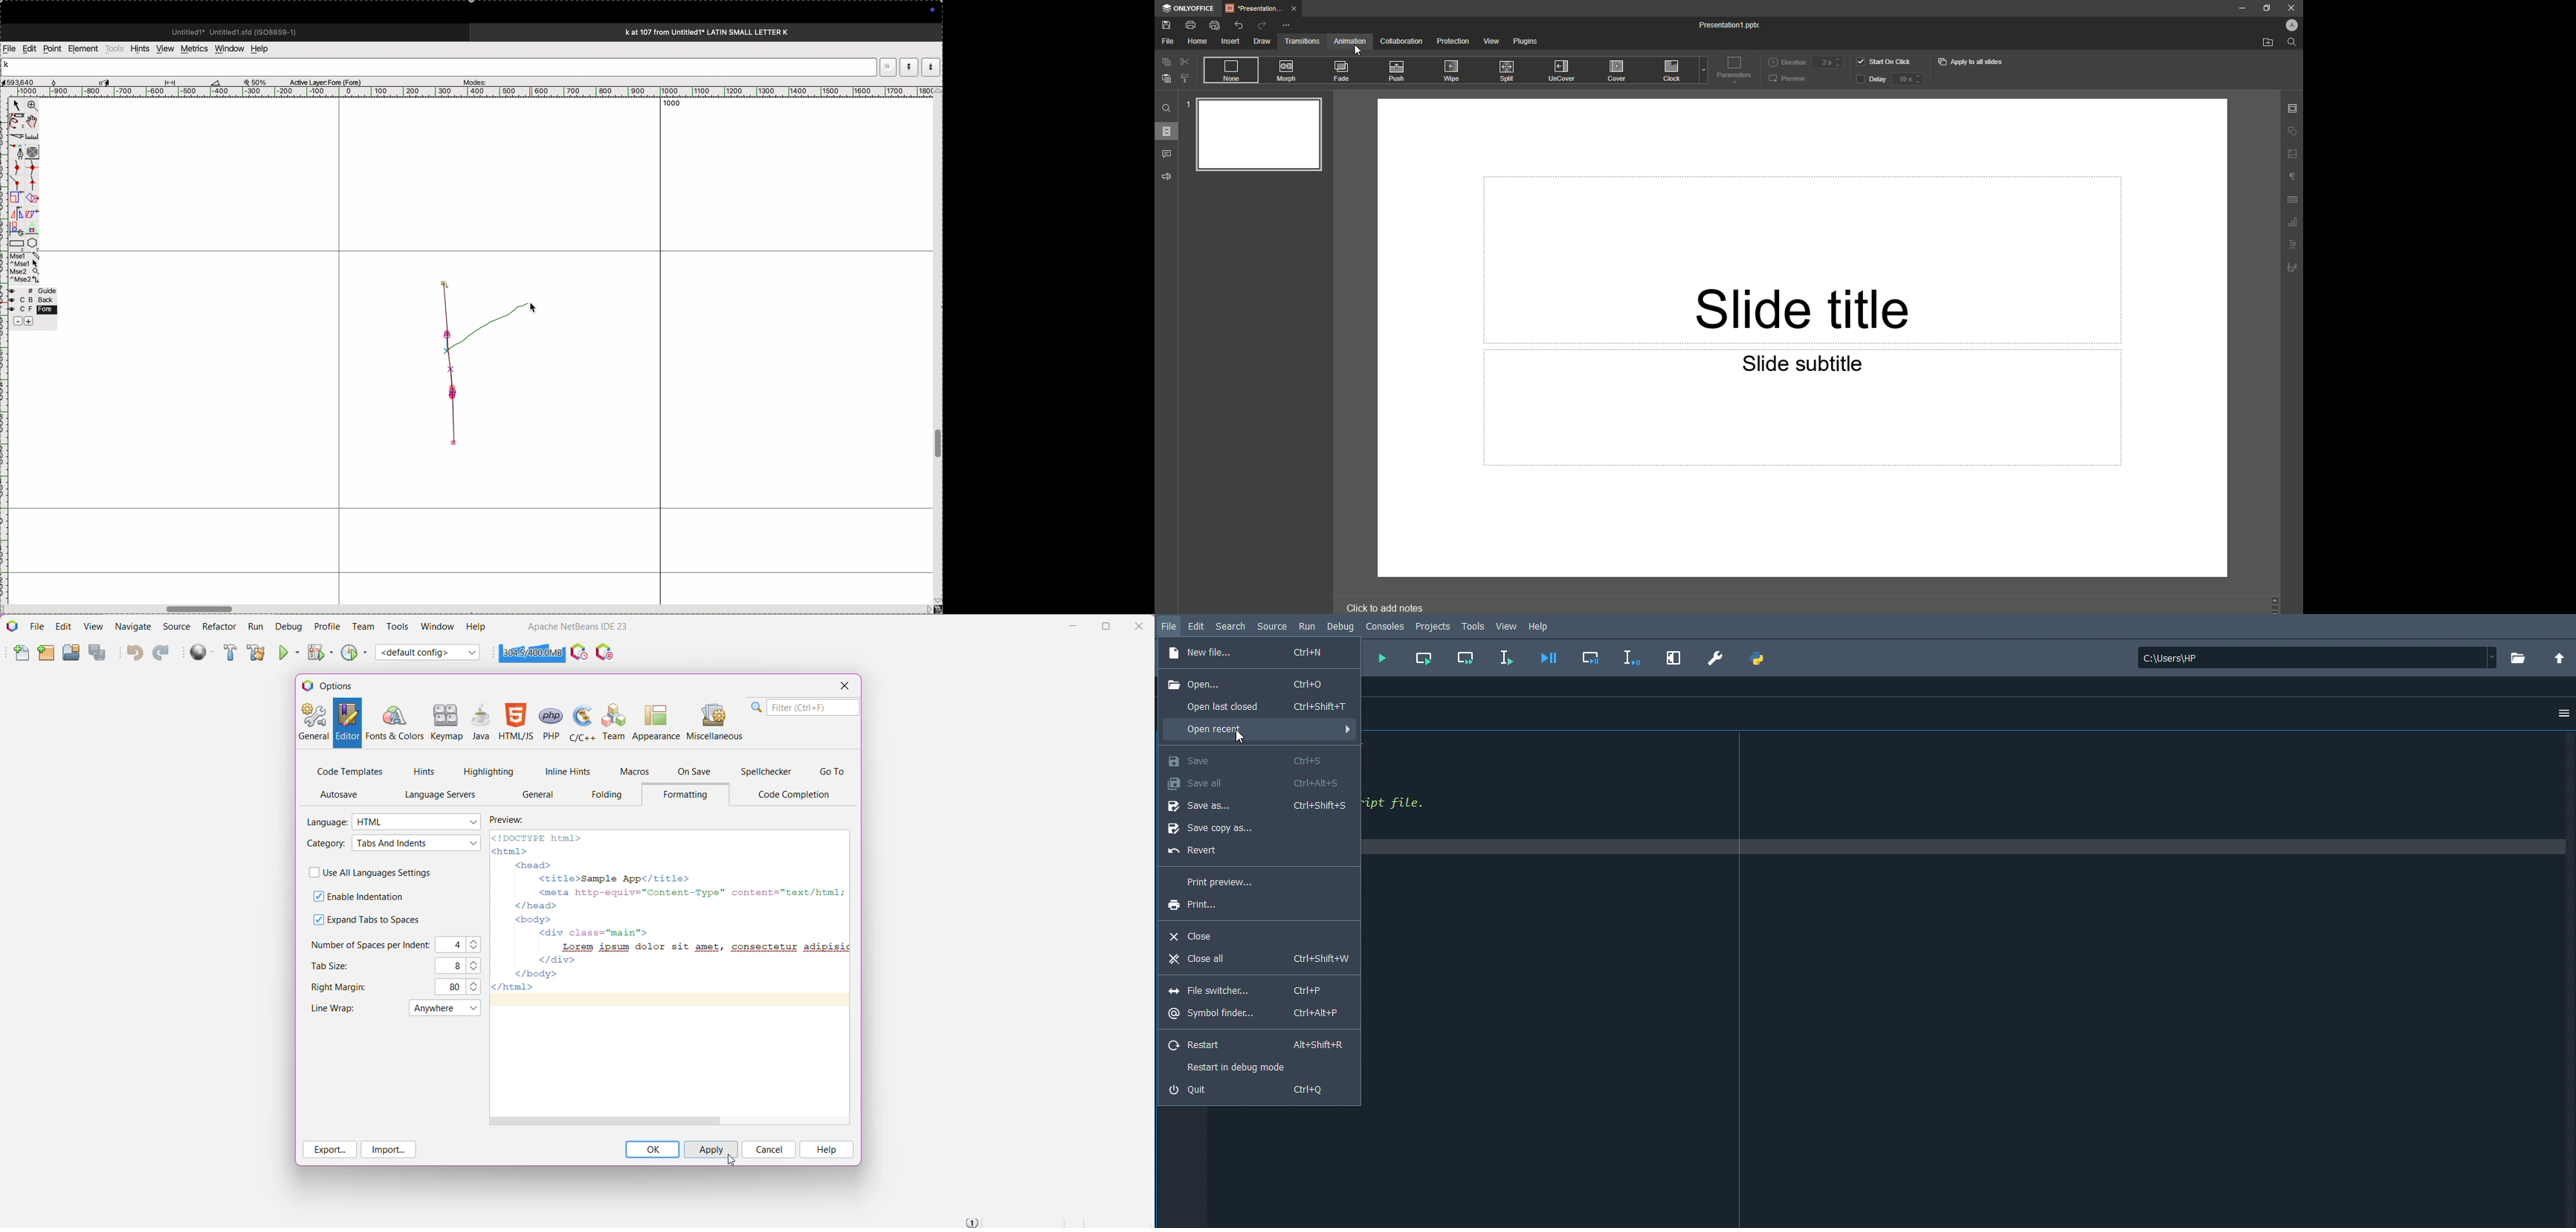 Image resolution: width=2576 pixels, height=1232 pixels. Describe the element at coordinates (1259, 806) in the screenshot. I see `Save as` at that location.